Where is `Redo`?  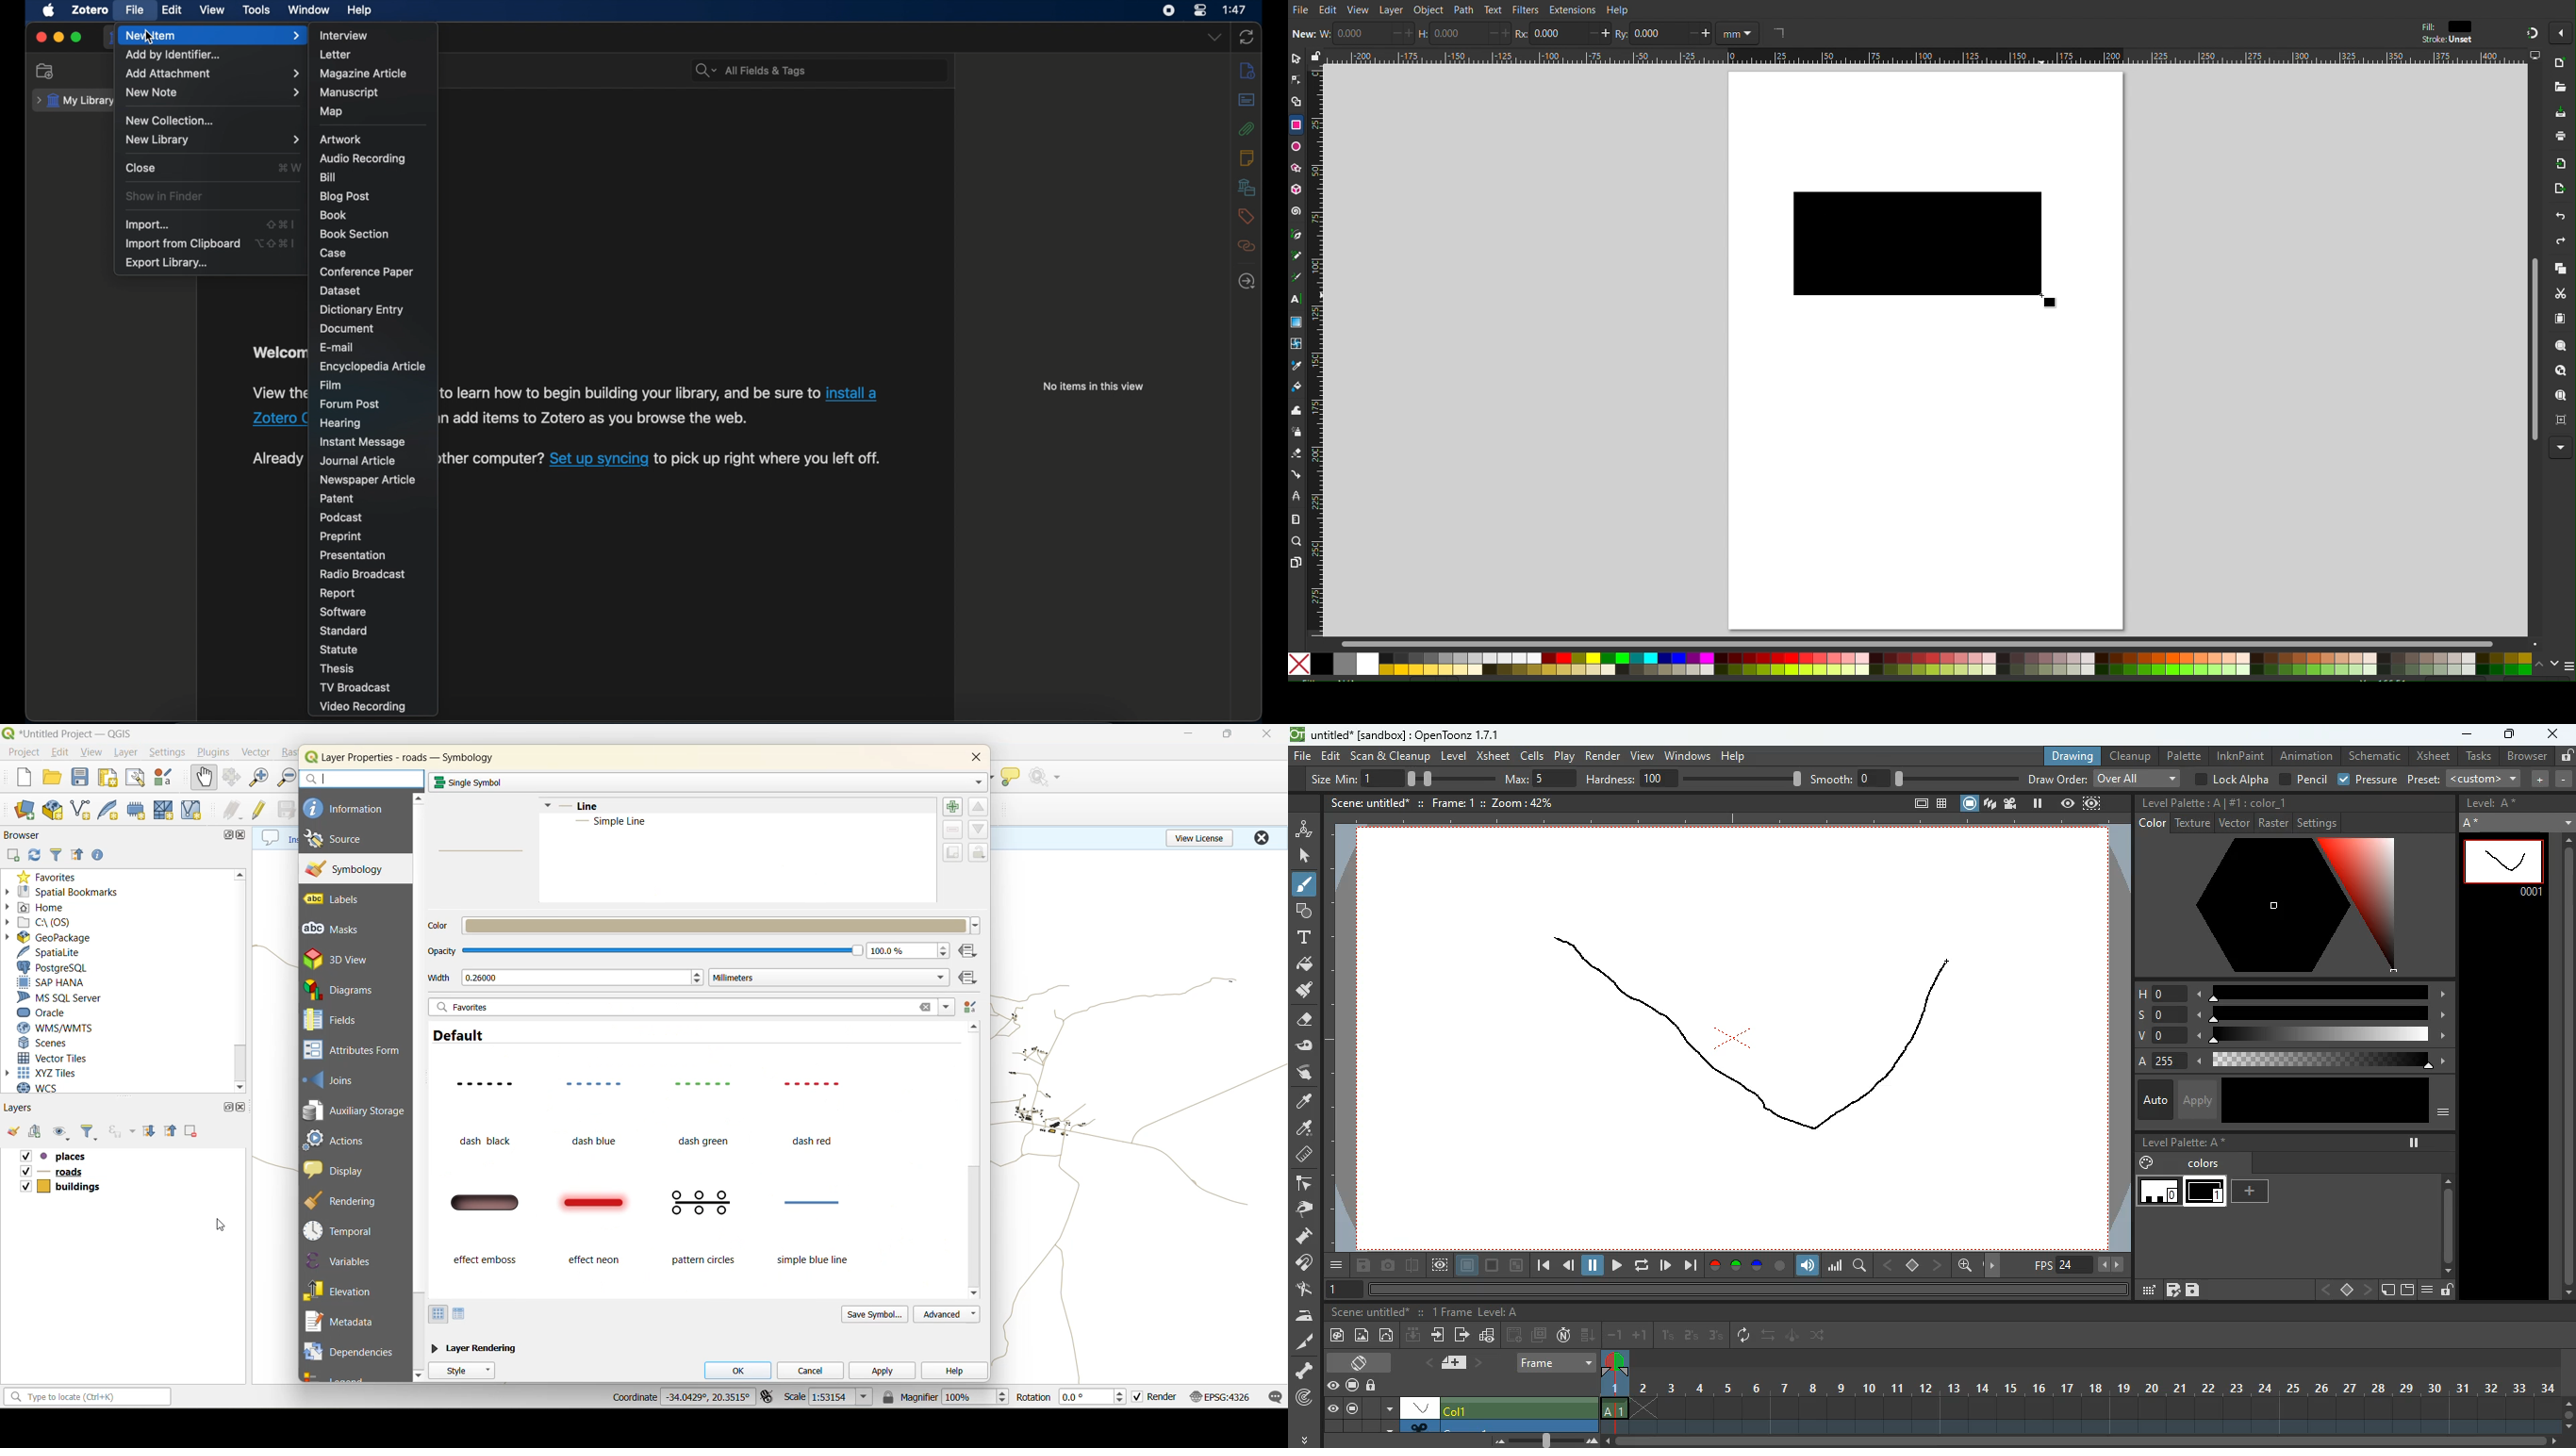
Redo is located at coordinates (2561, 244).